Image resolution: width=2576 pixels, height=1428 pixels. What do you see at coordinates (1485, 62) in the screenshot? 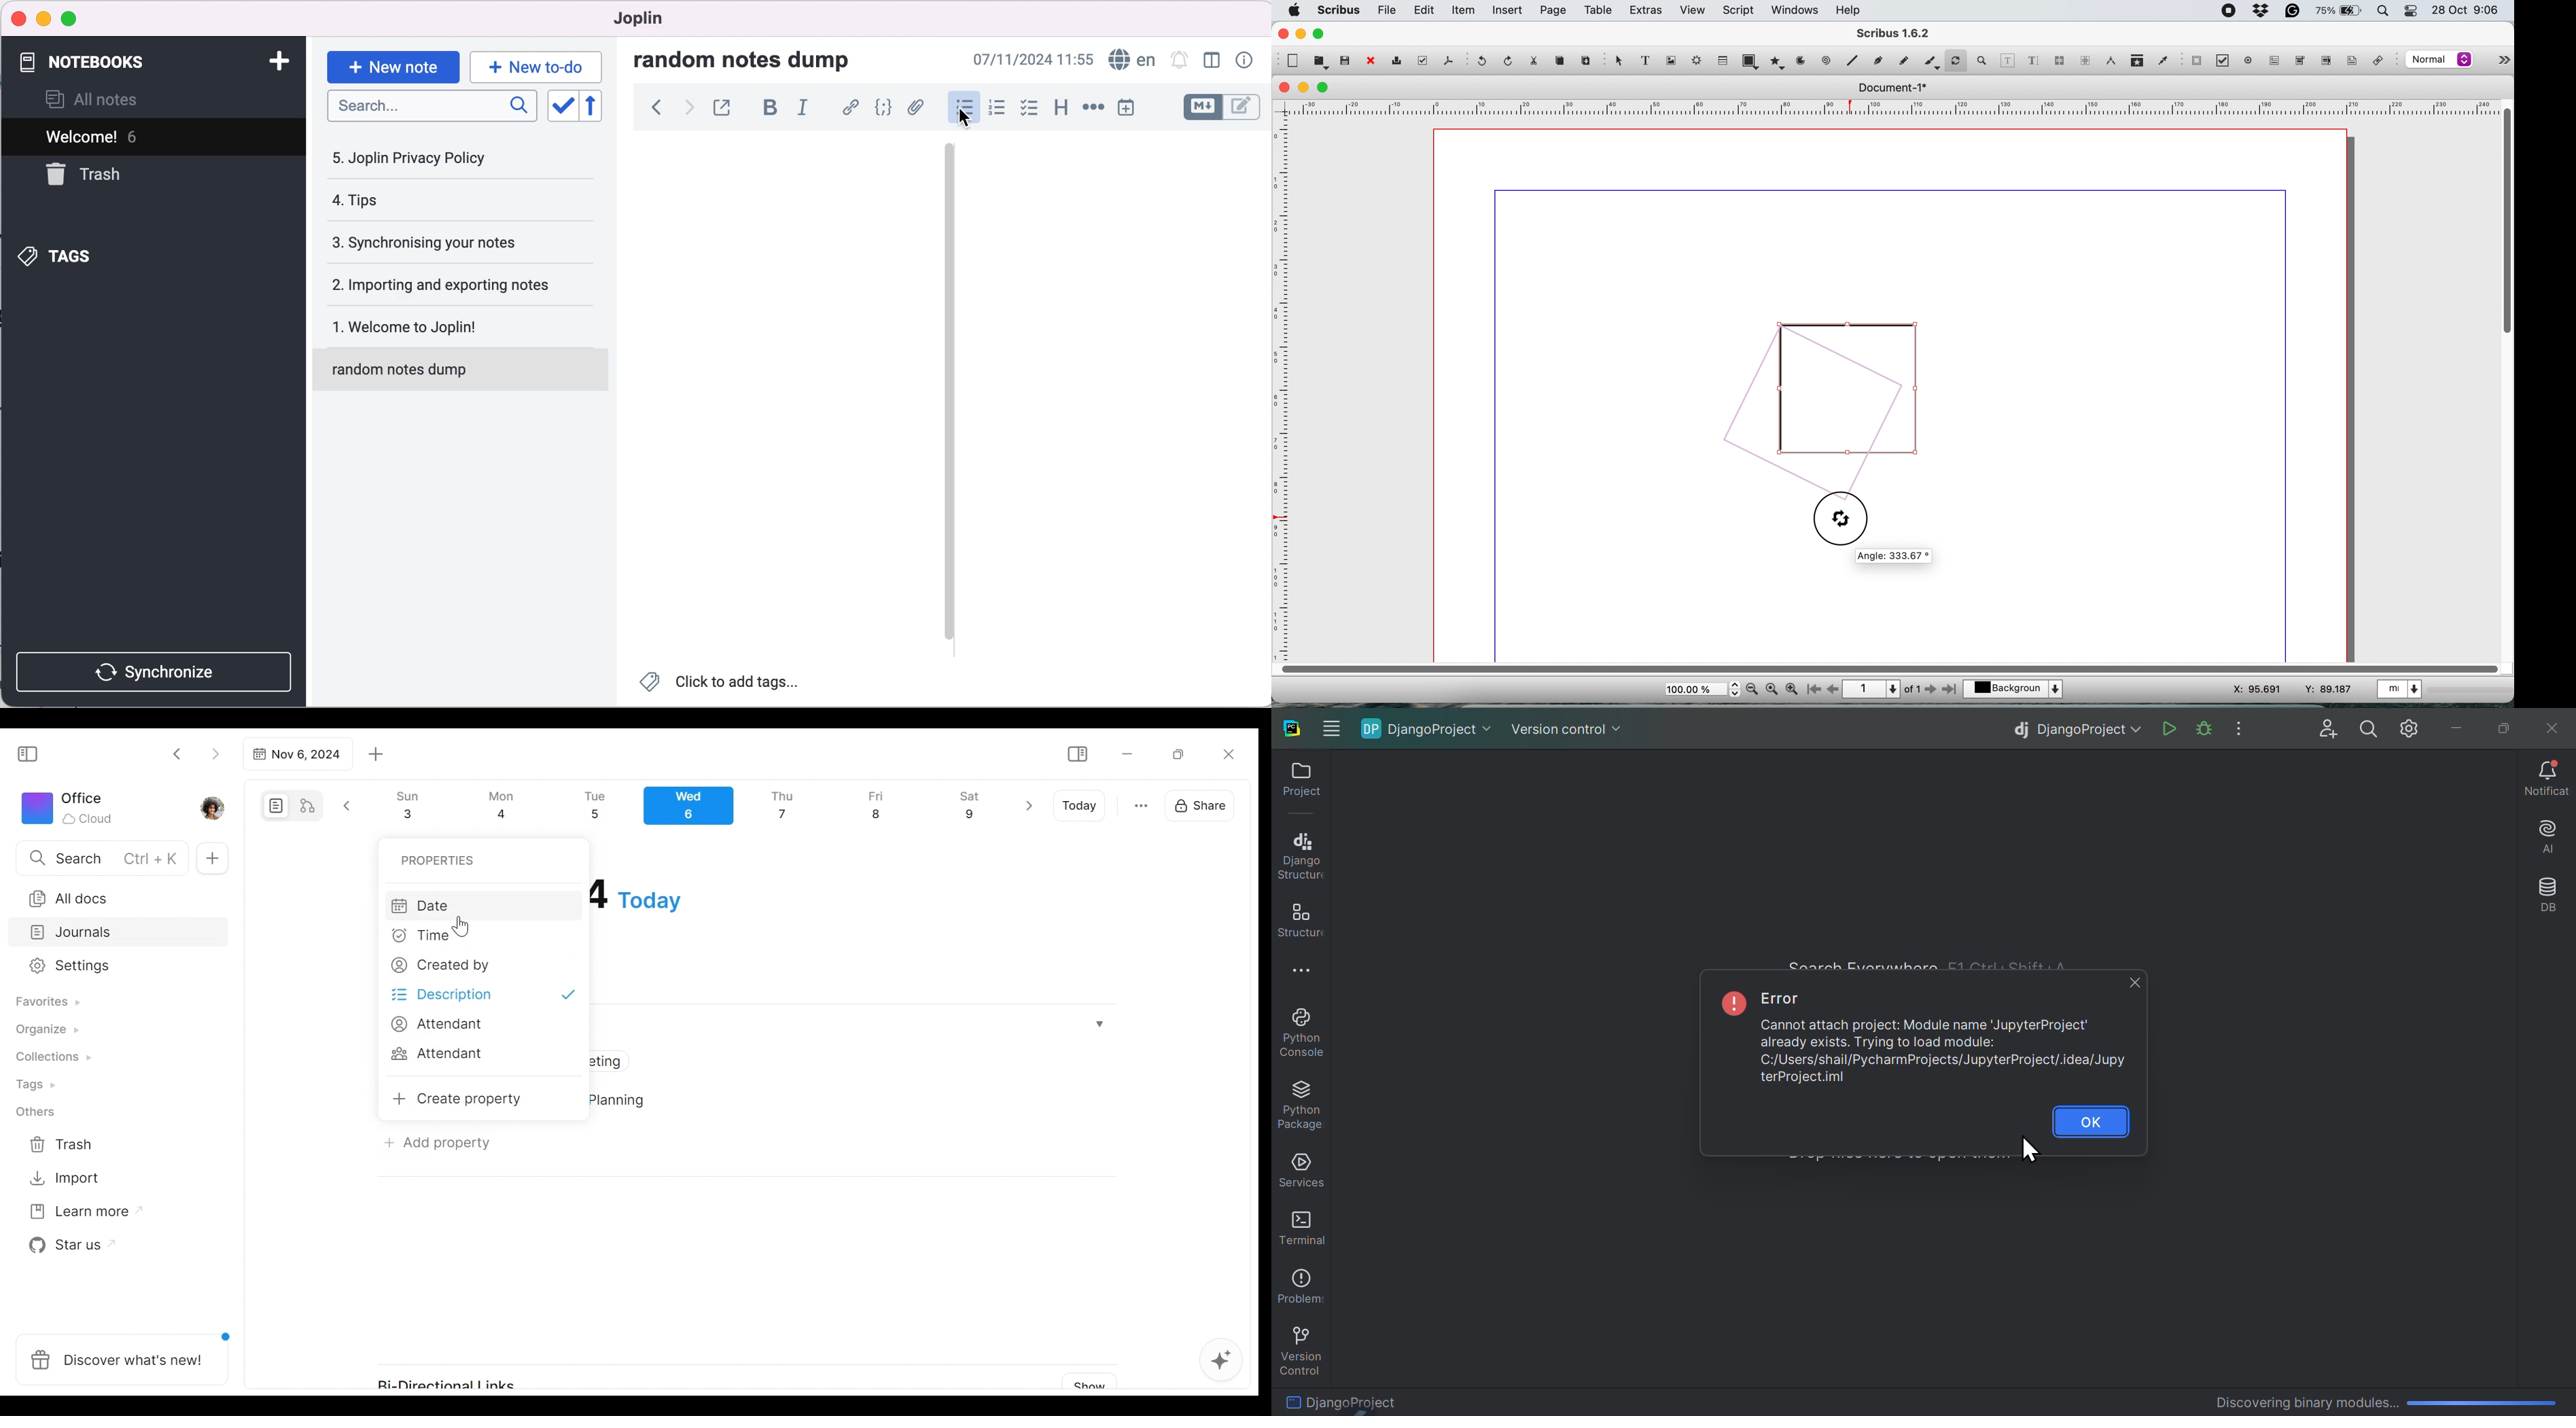
I see `undo` at bounding box center [1485, 62].